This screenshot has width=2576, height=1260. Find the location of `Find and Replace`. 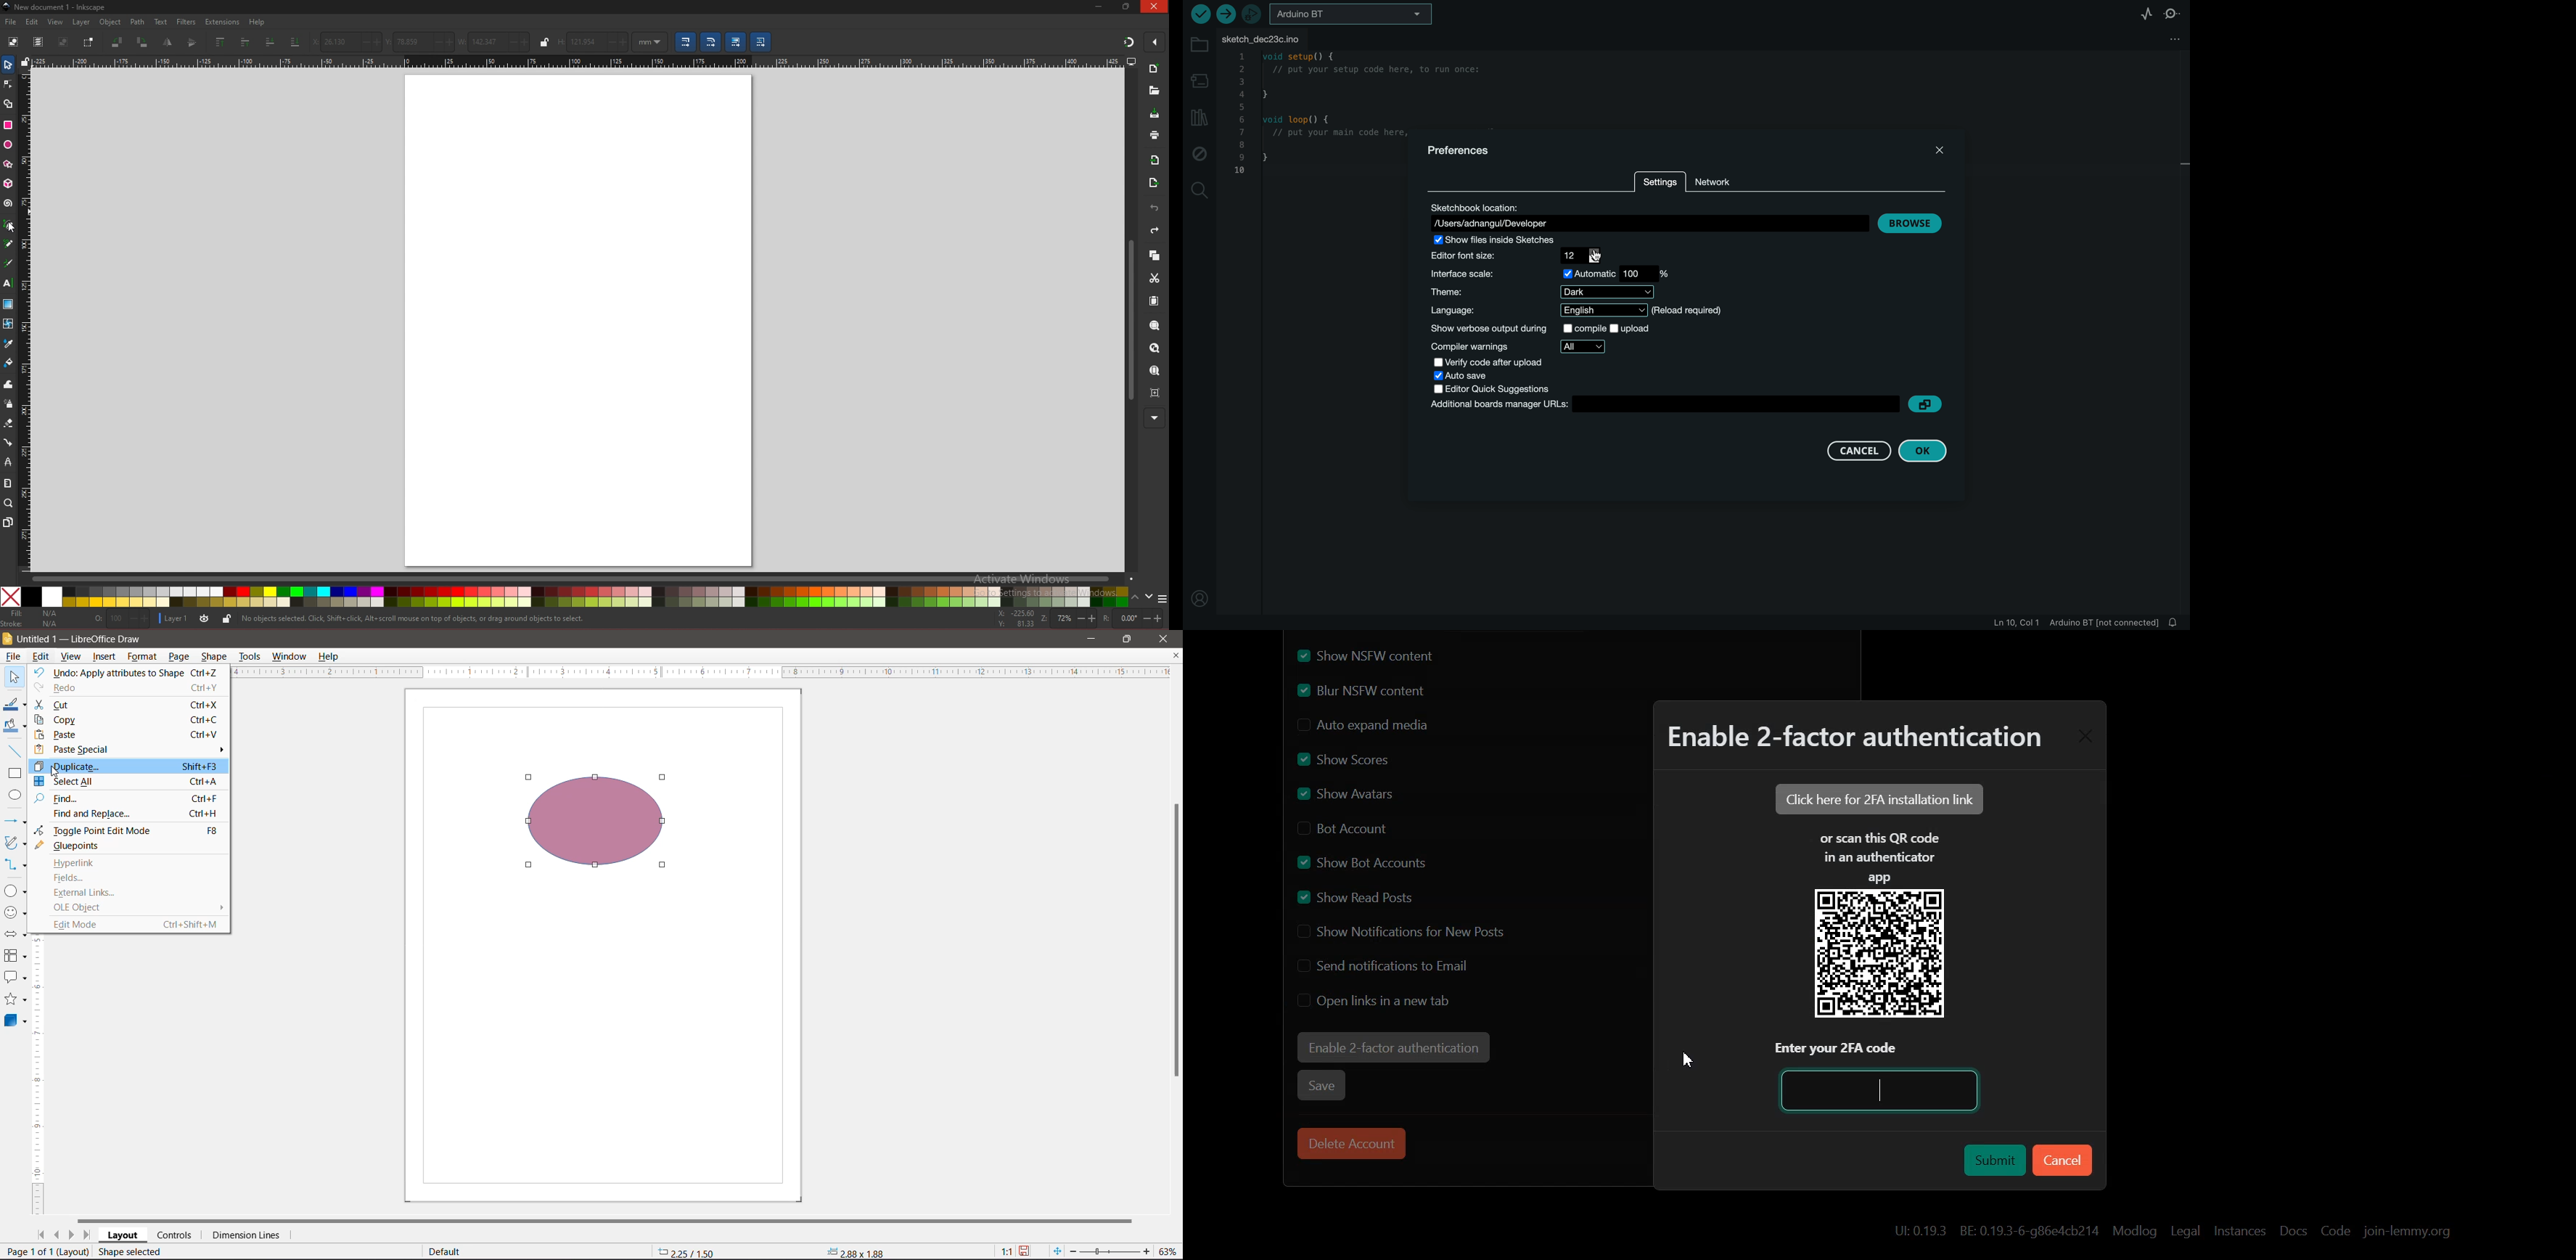

Find and Replace is located at coordinates (131, 814).